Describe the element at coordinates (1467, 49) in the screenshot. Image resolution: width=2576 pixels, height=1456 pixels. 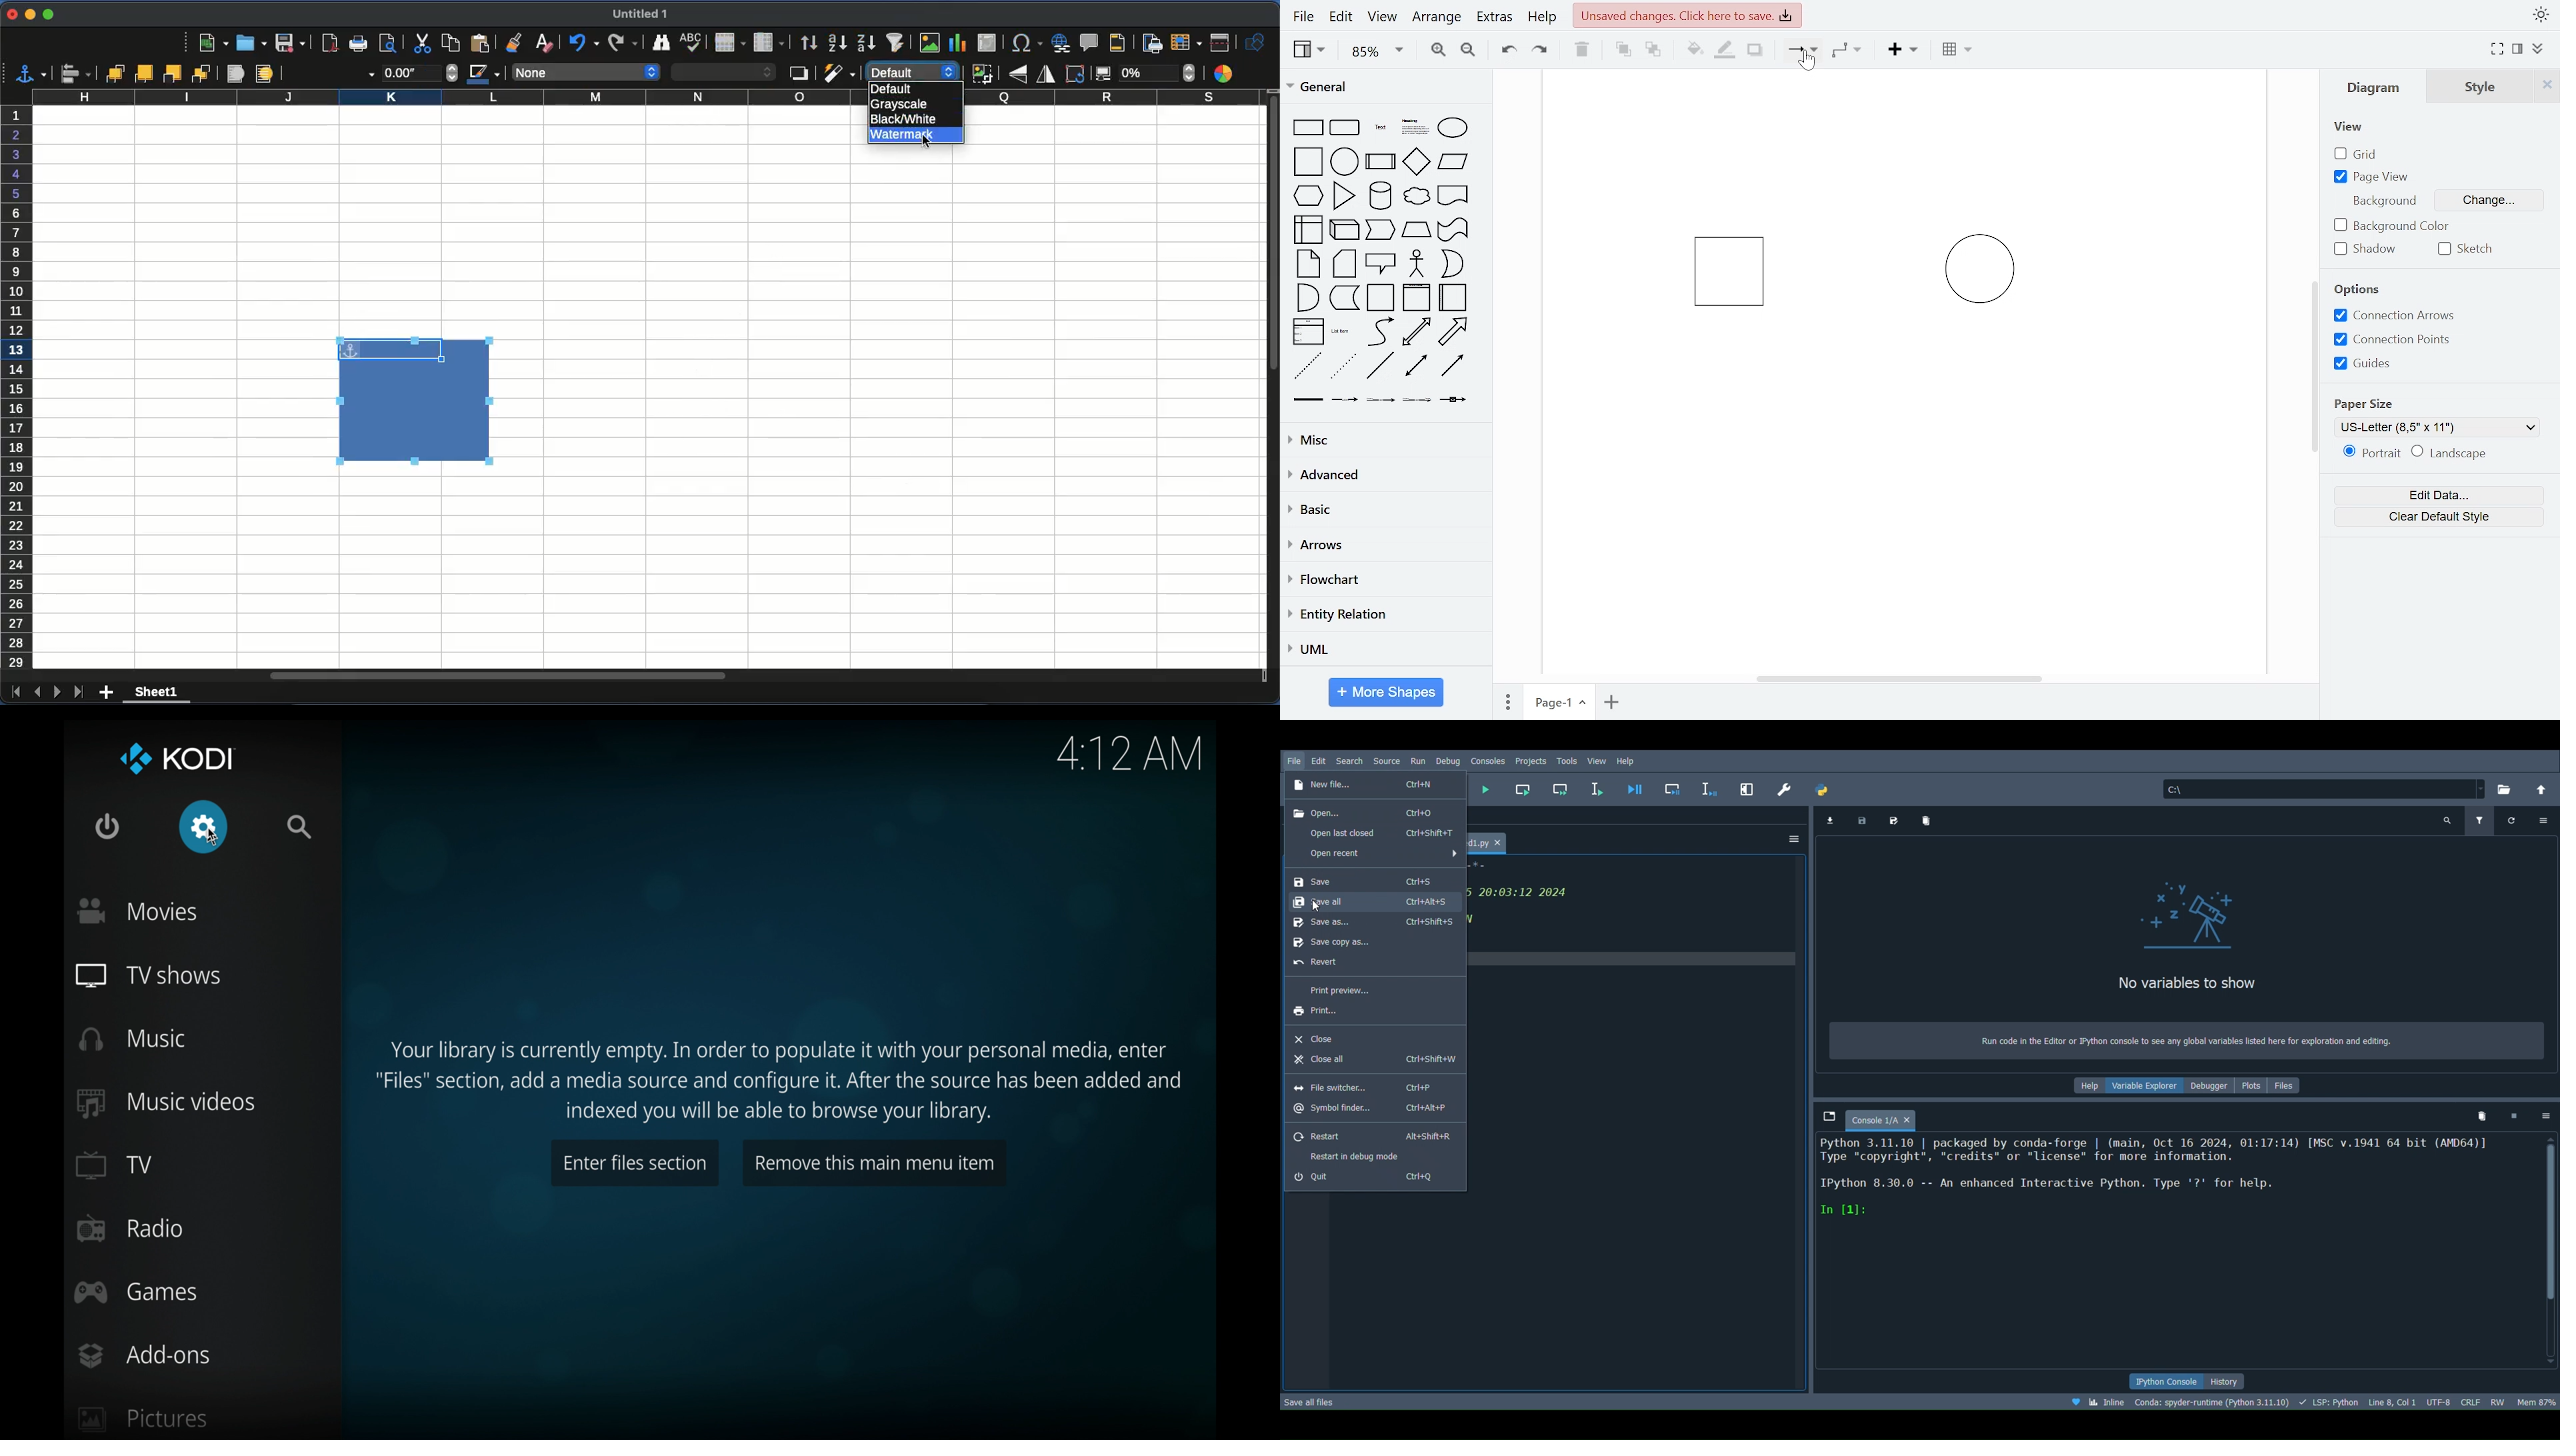
I see `zoom out` at that location.